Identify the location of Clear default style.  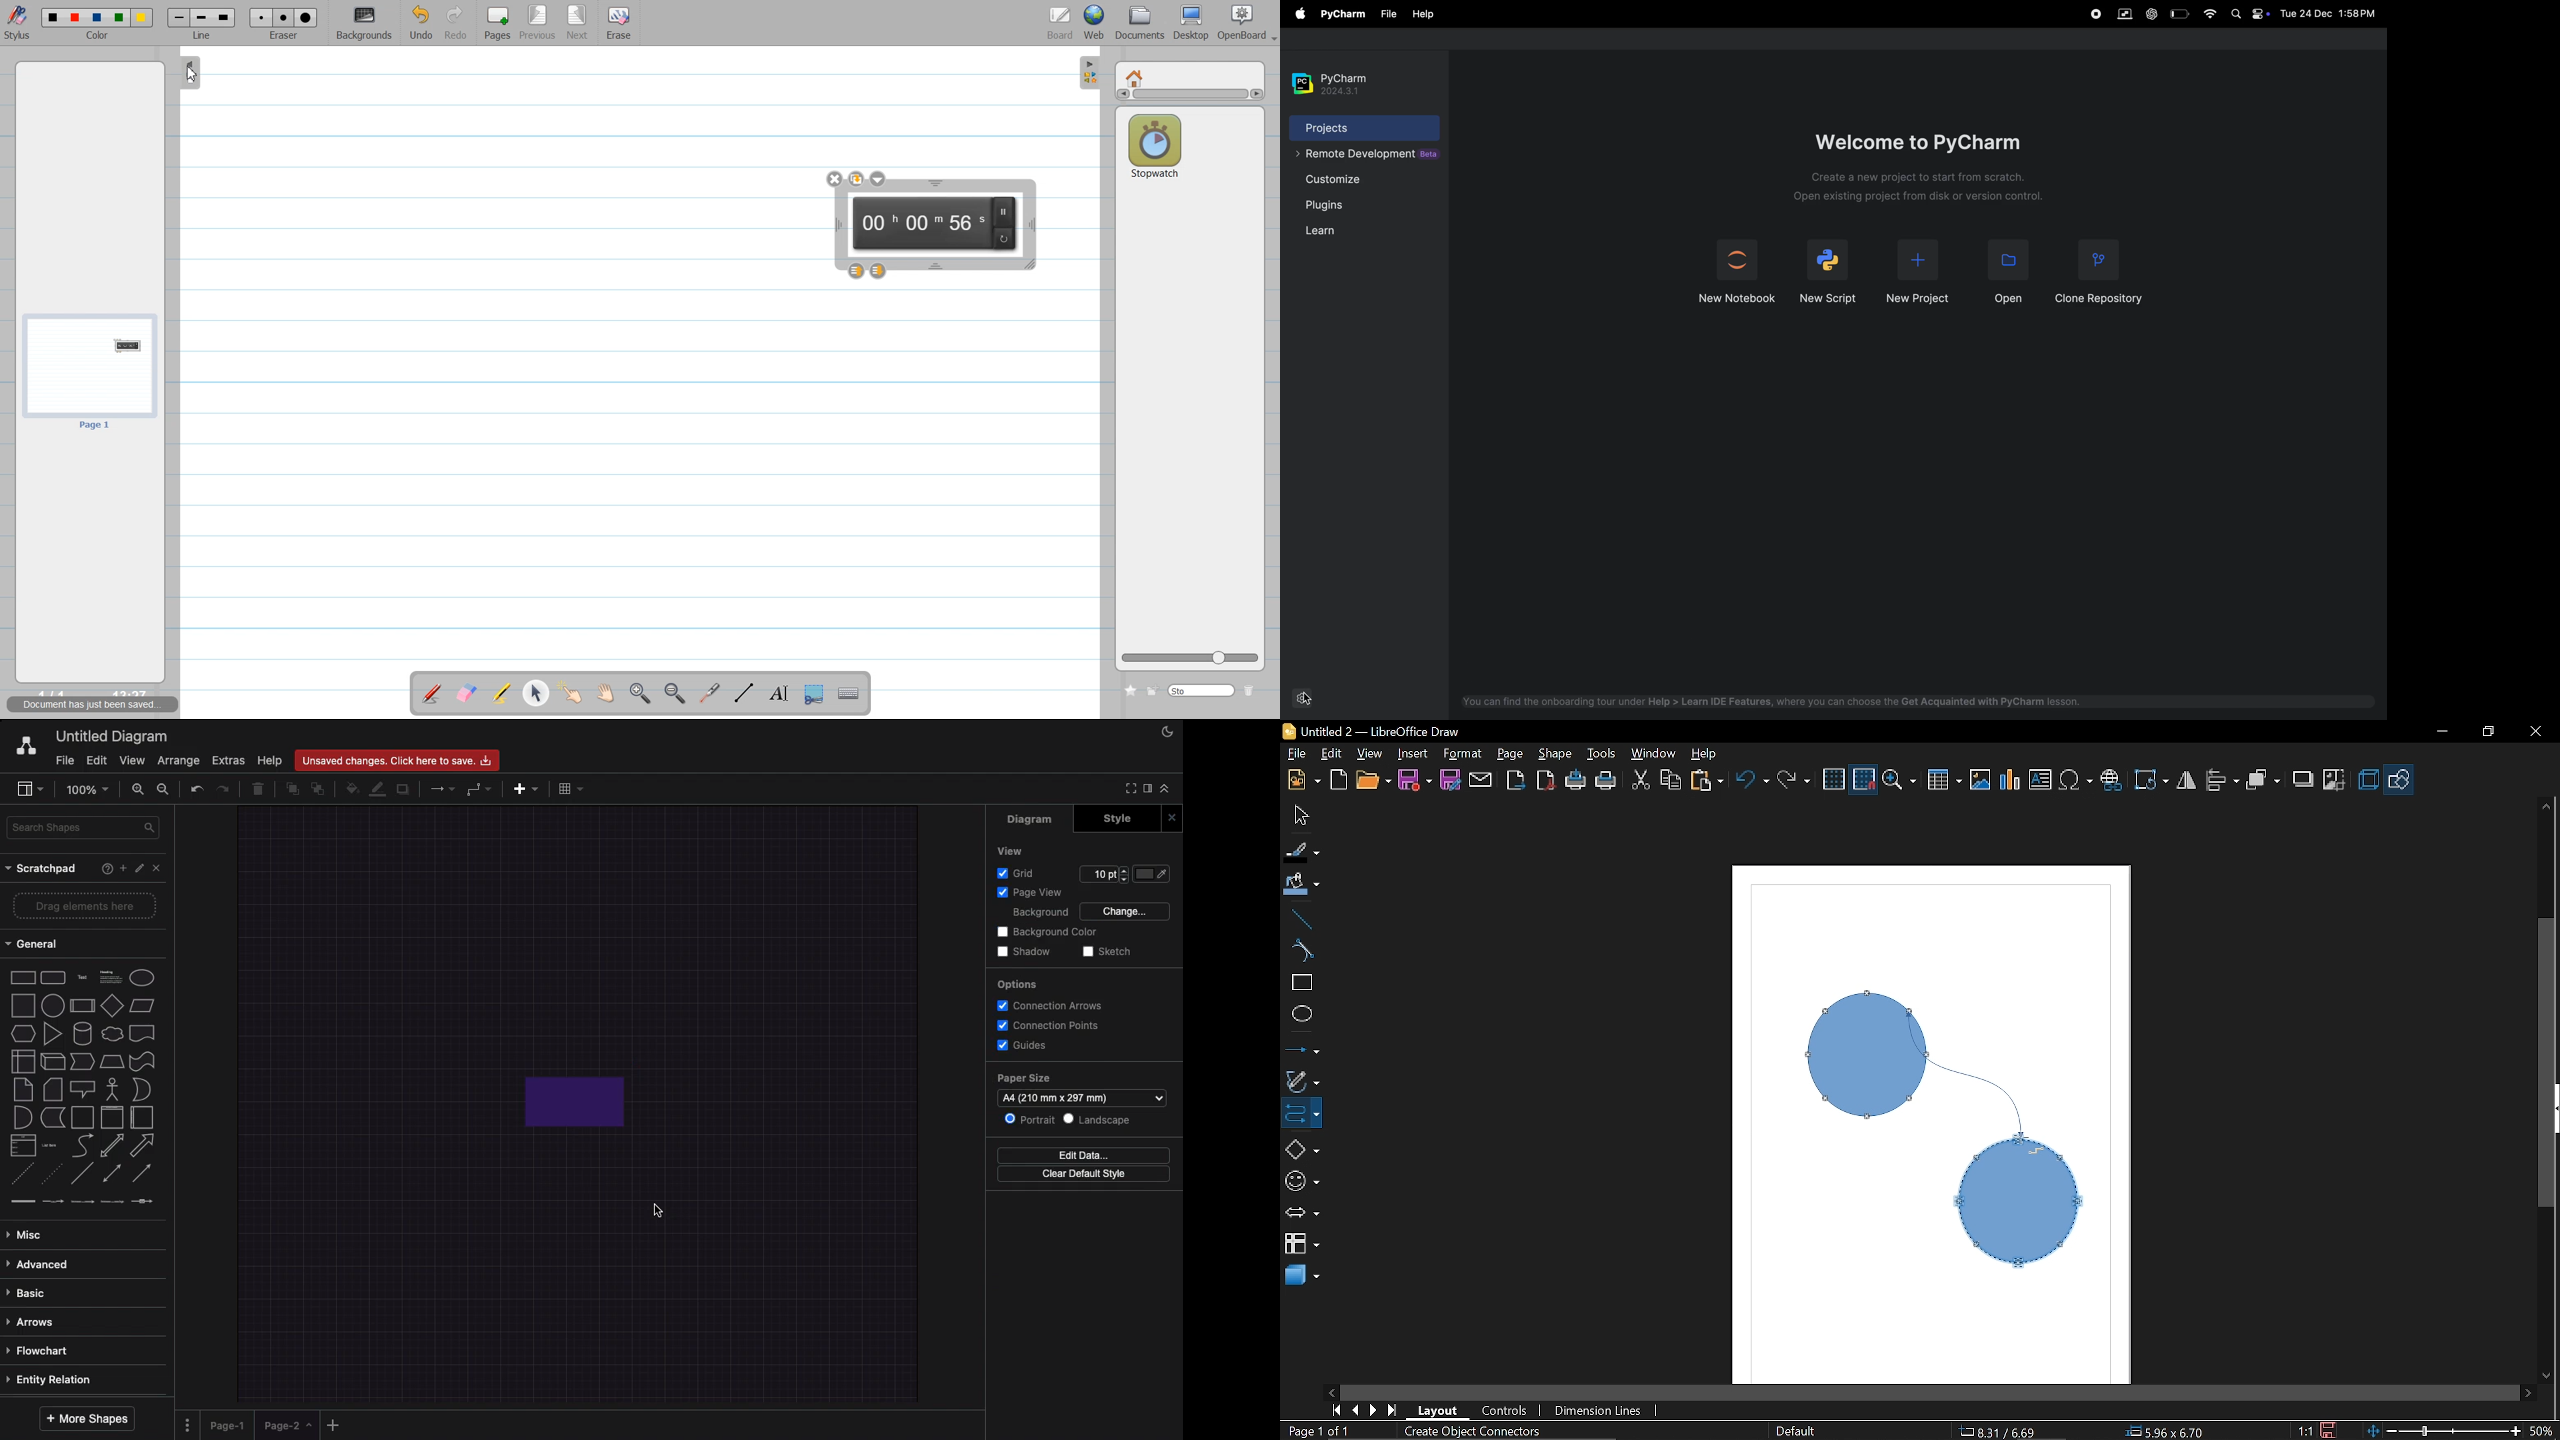
(1086, 1176).